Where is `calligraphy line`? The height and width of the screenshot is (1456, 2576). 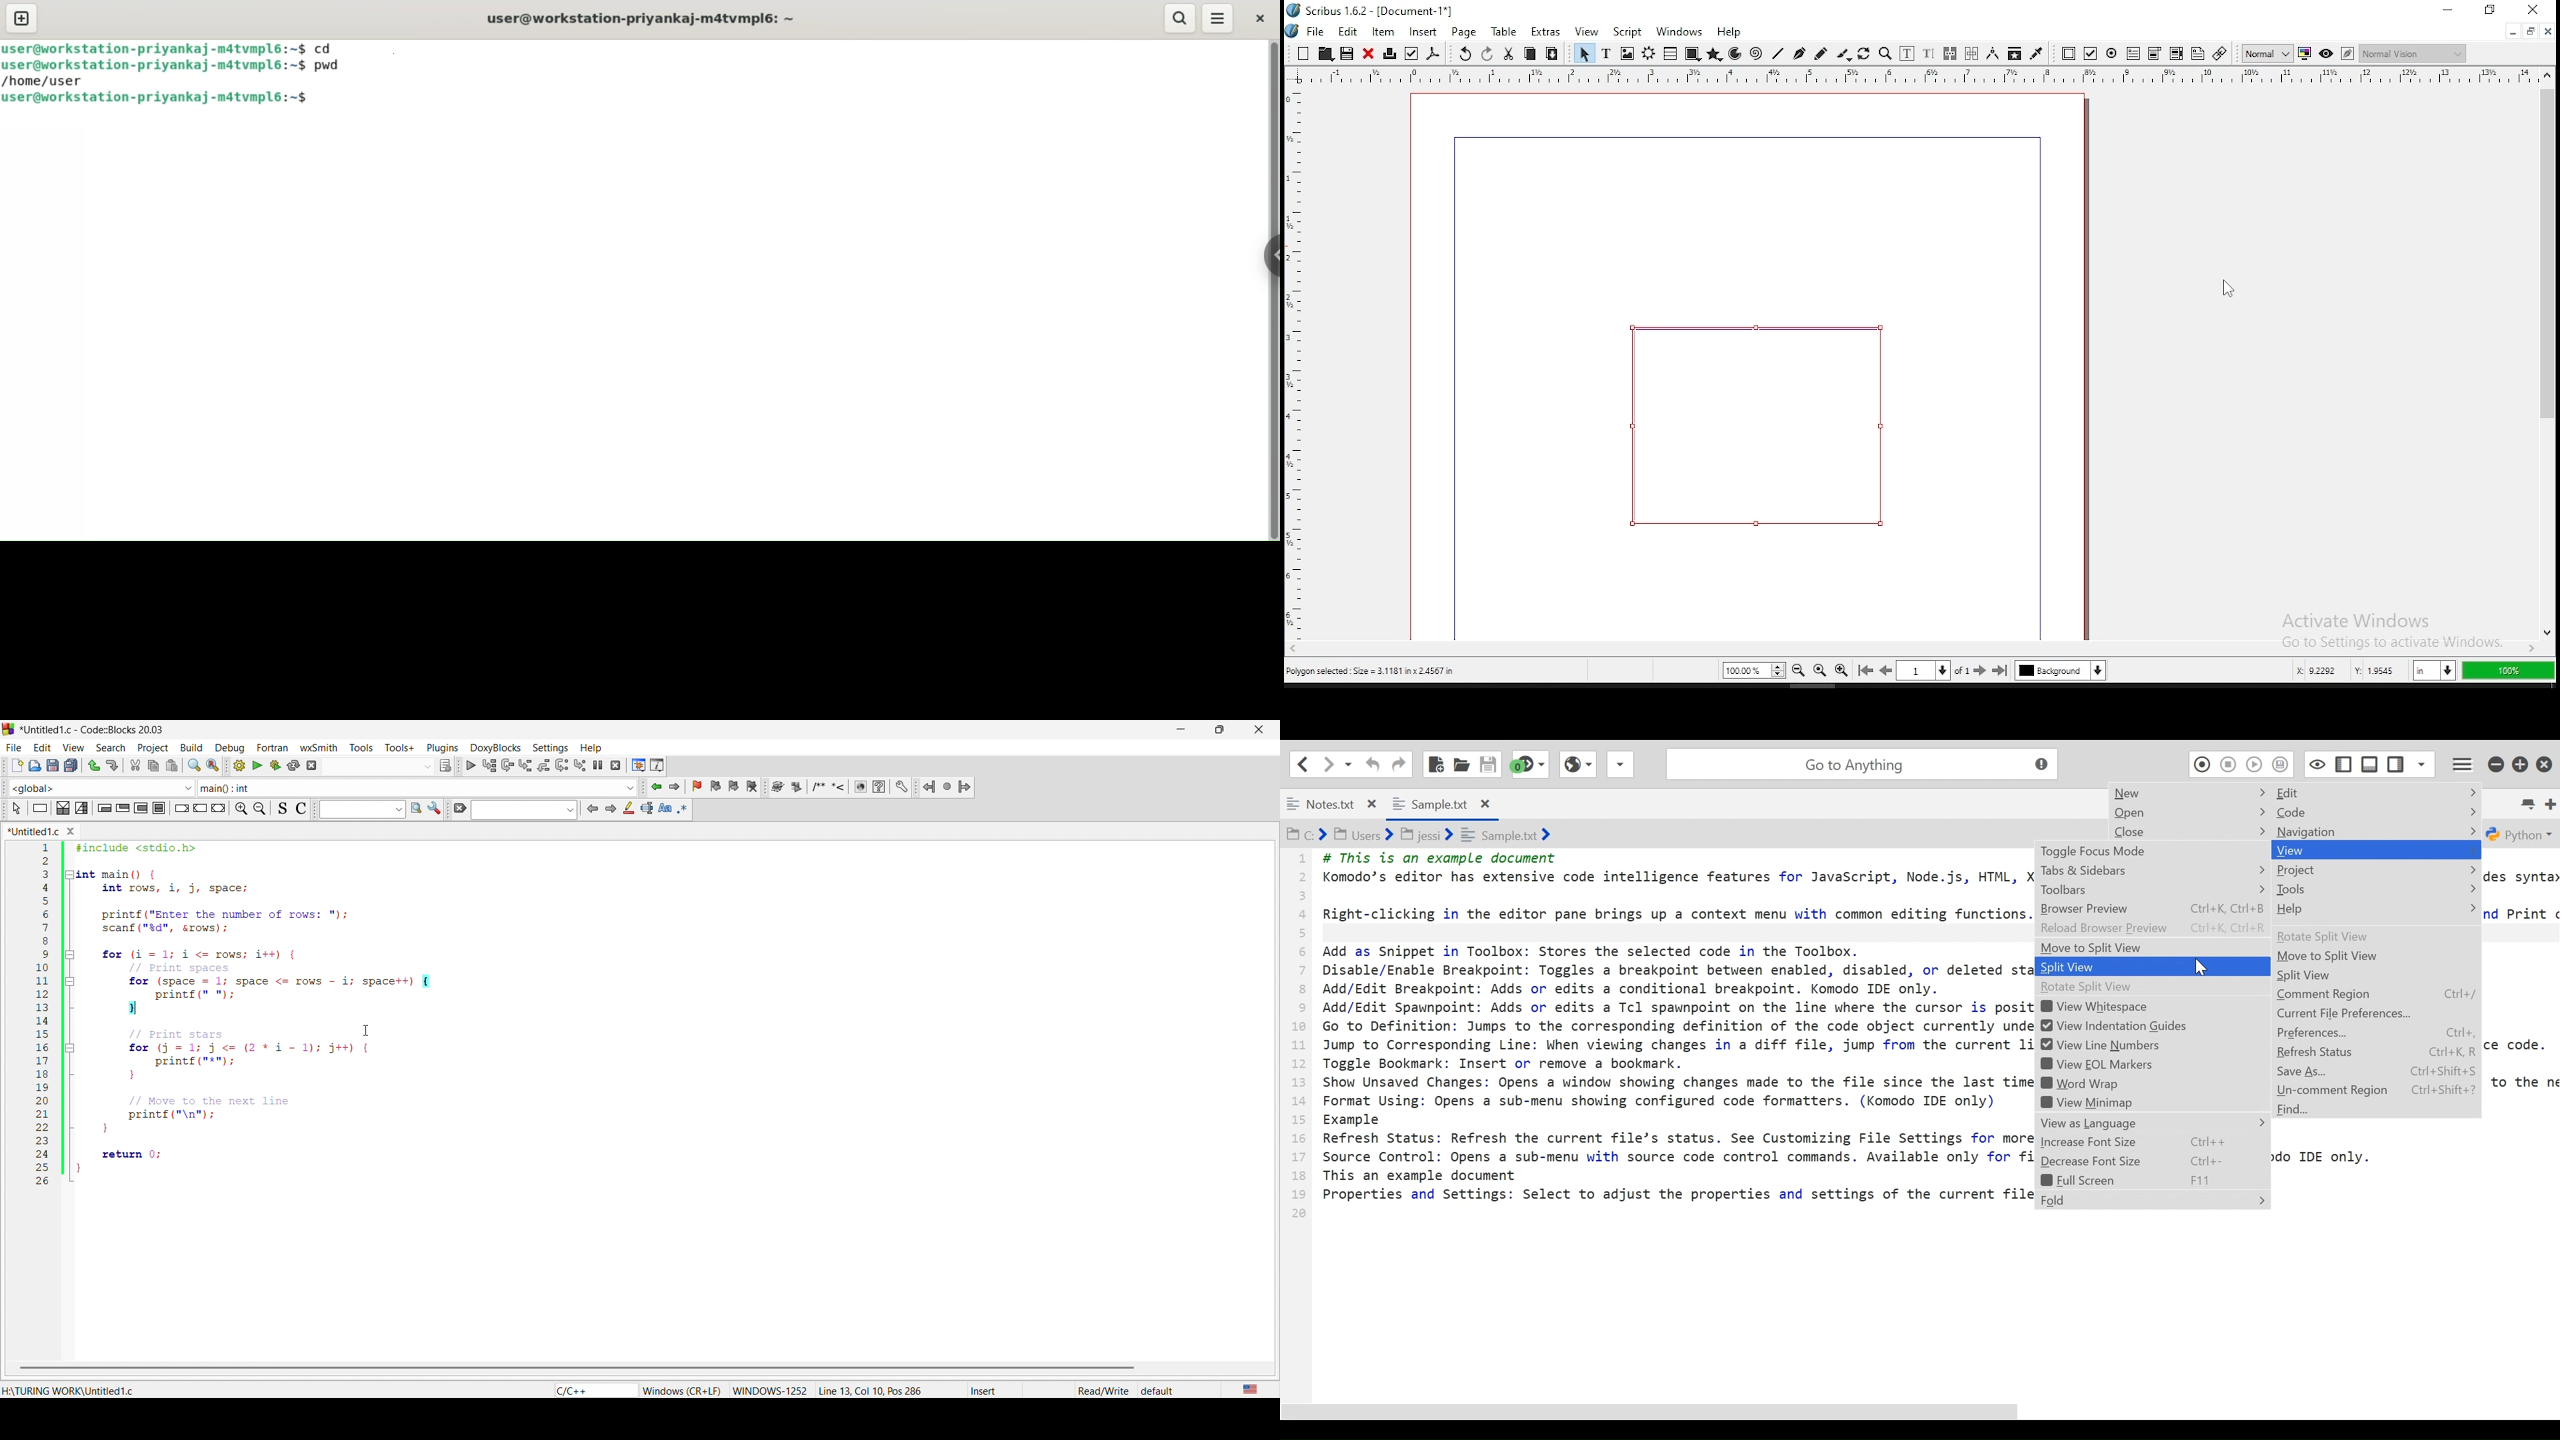 calligraphy line is located at coordinates (1844, 54).